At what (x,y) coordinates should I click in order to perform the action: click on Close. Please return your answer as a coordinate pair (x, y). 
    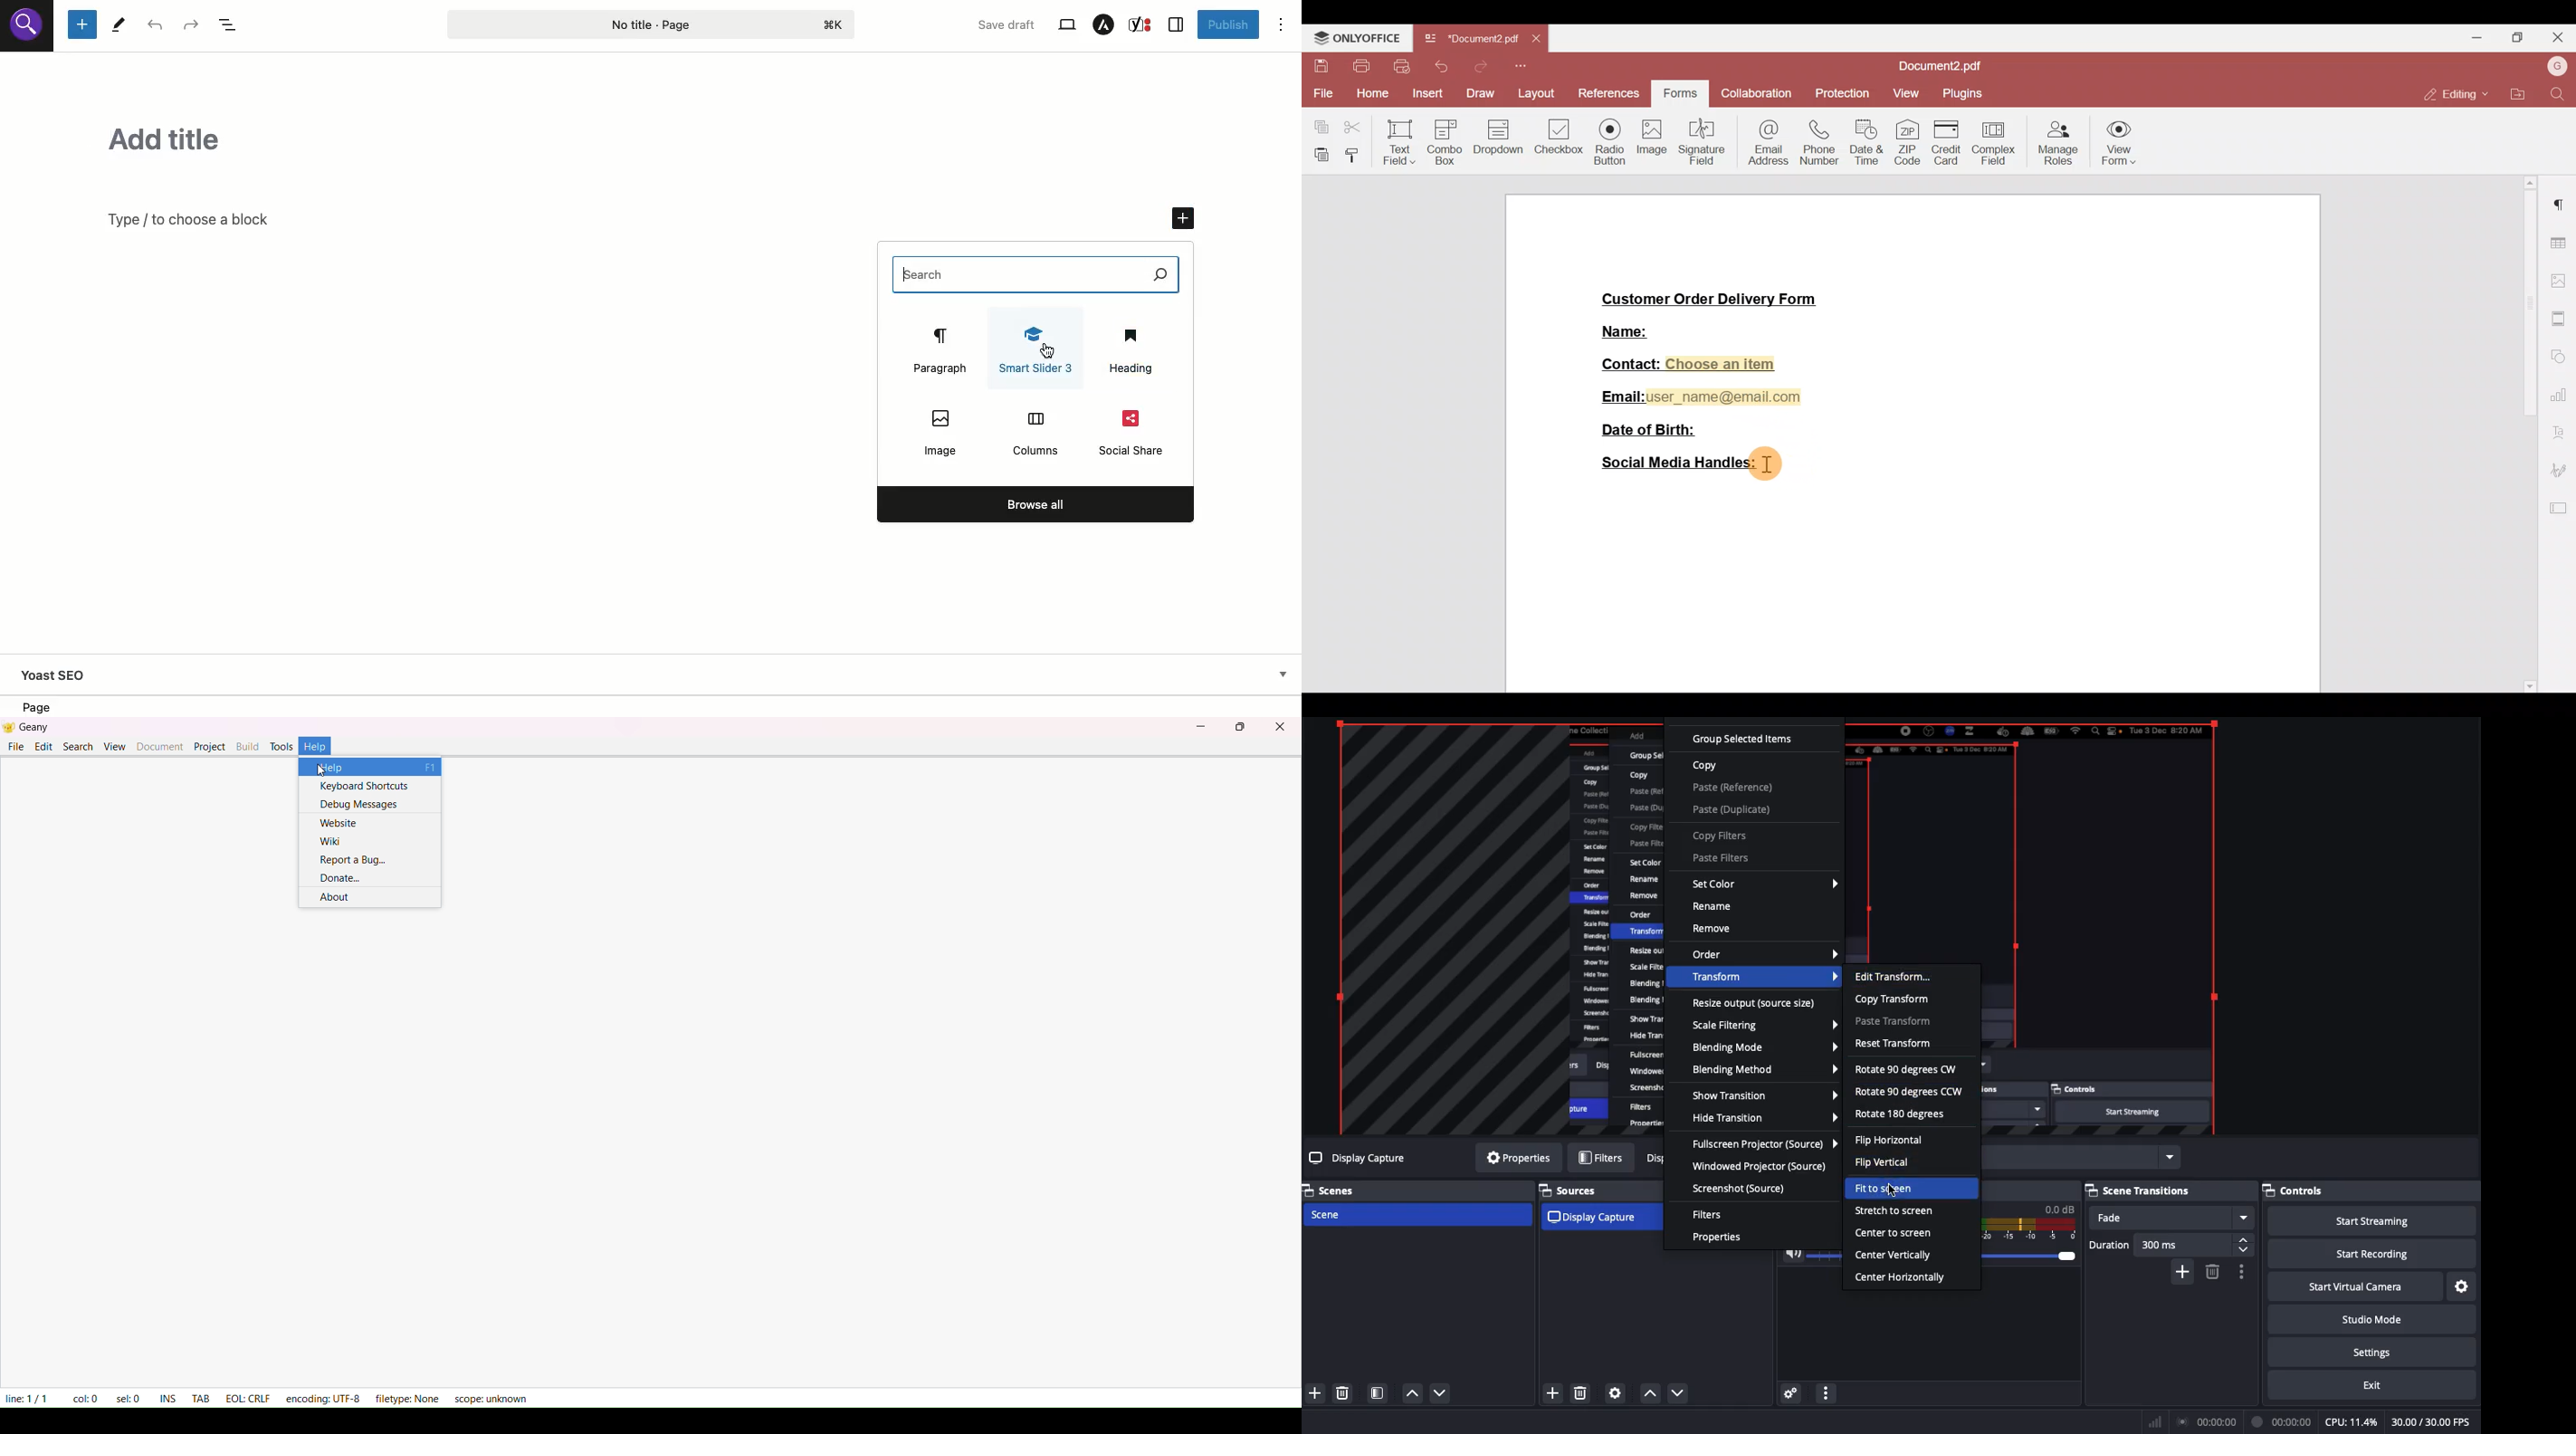
    Looking at the image, I should click on (2560, 38).